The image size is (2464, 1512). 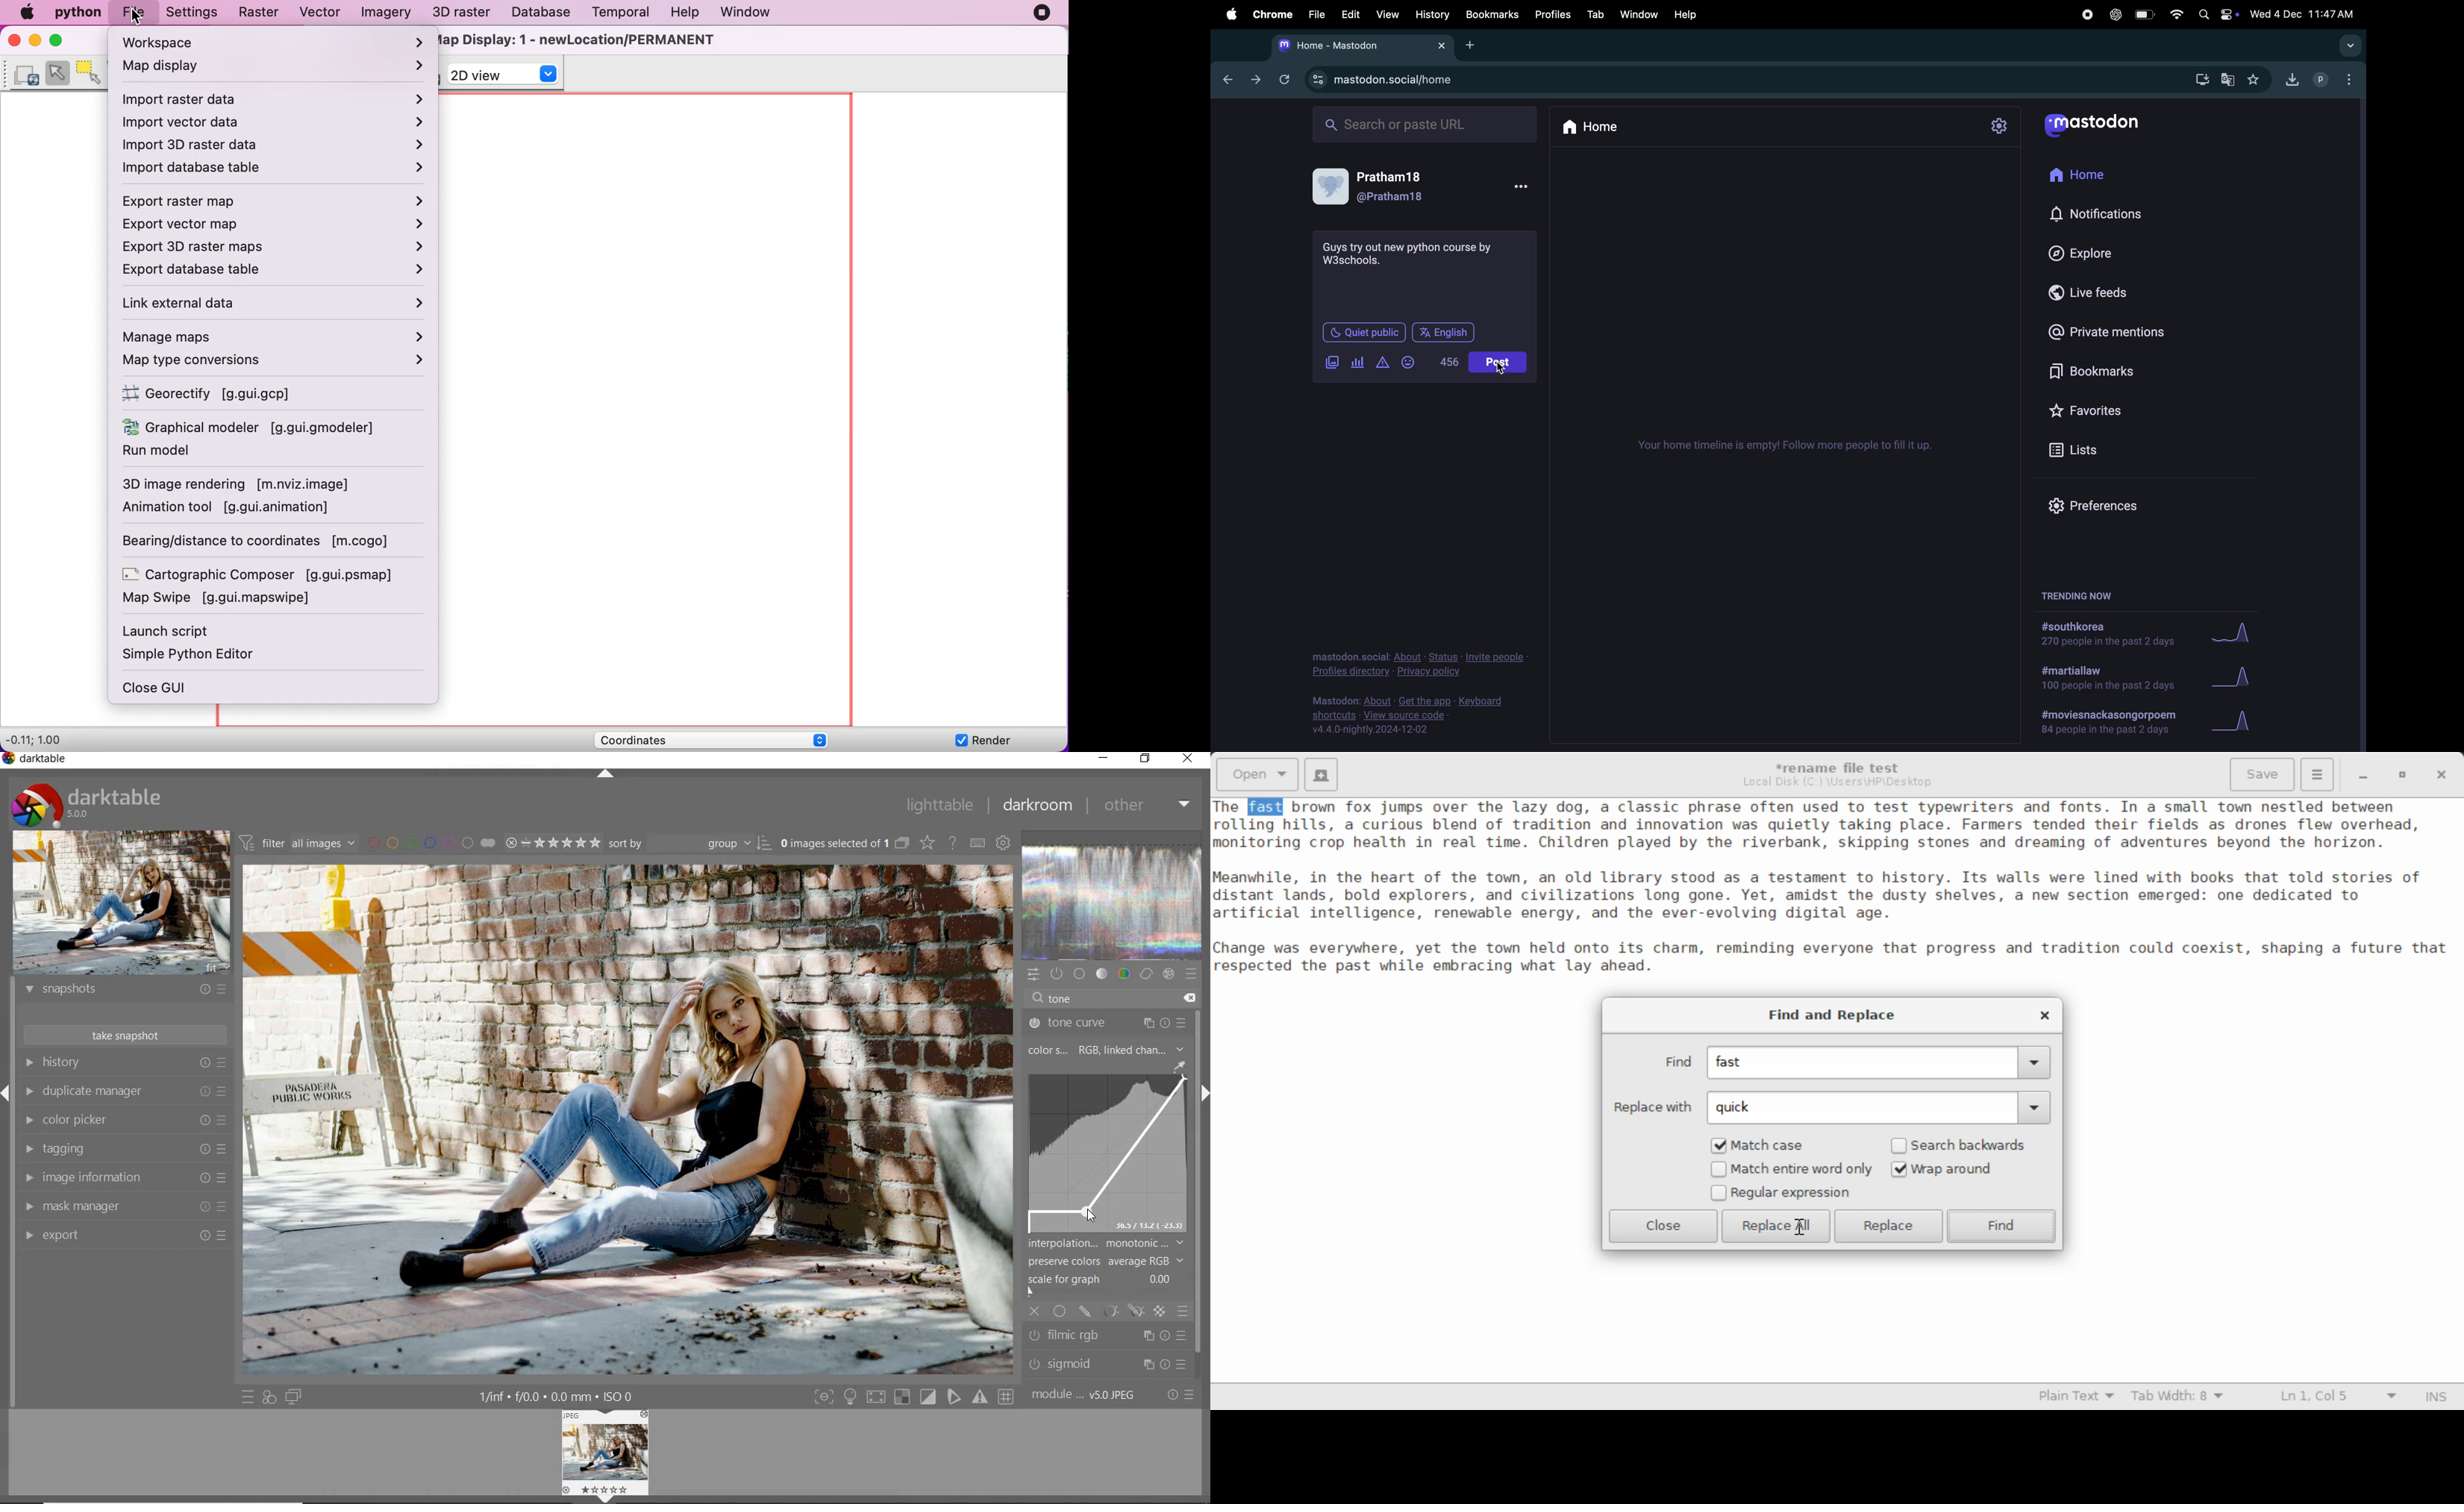 I want to click on cursor position, so click(x=1089, y=1214).